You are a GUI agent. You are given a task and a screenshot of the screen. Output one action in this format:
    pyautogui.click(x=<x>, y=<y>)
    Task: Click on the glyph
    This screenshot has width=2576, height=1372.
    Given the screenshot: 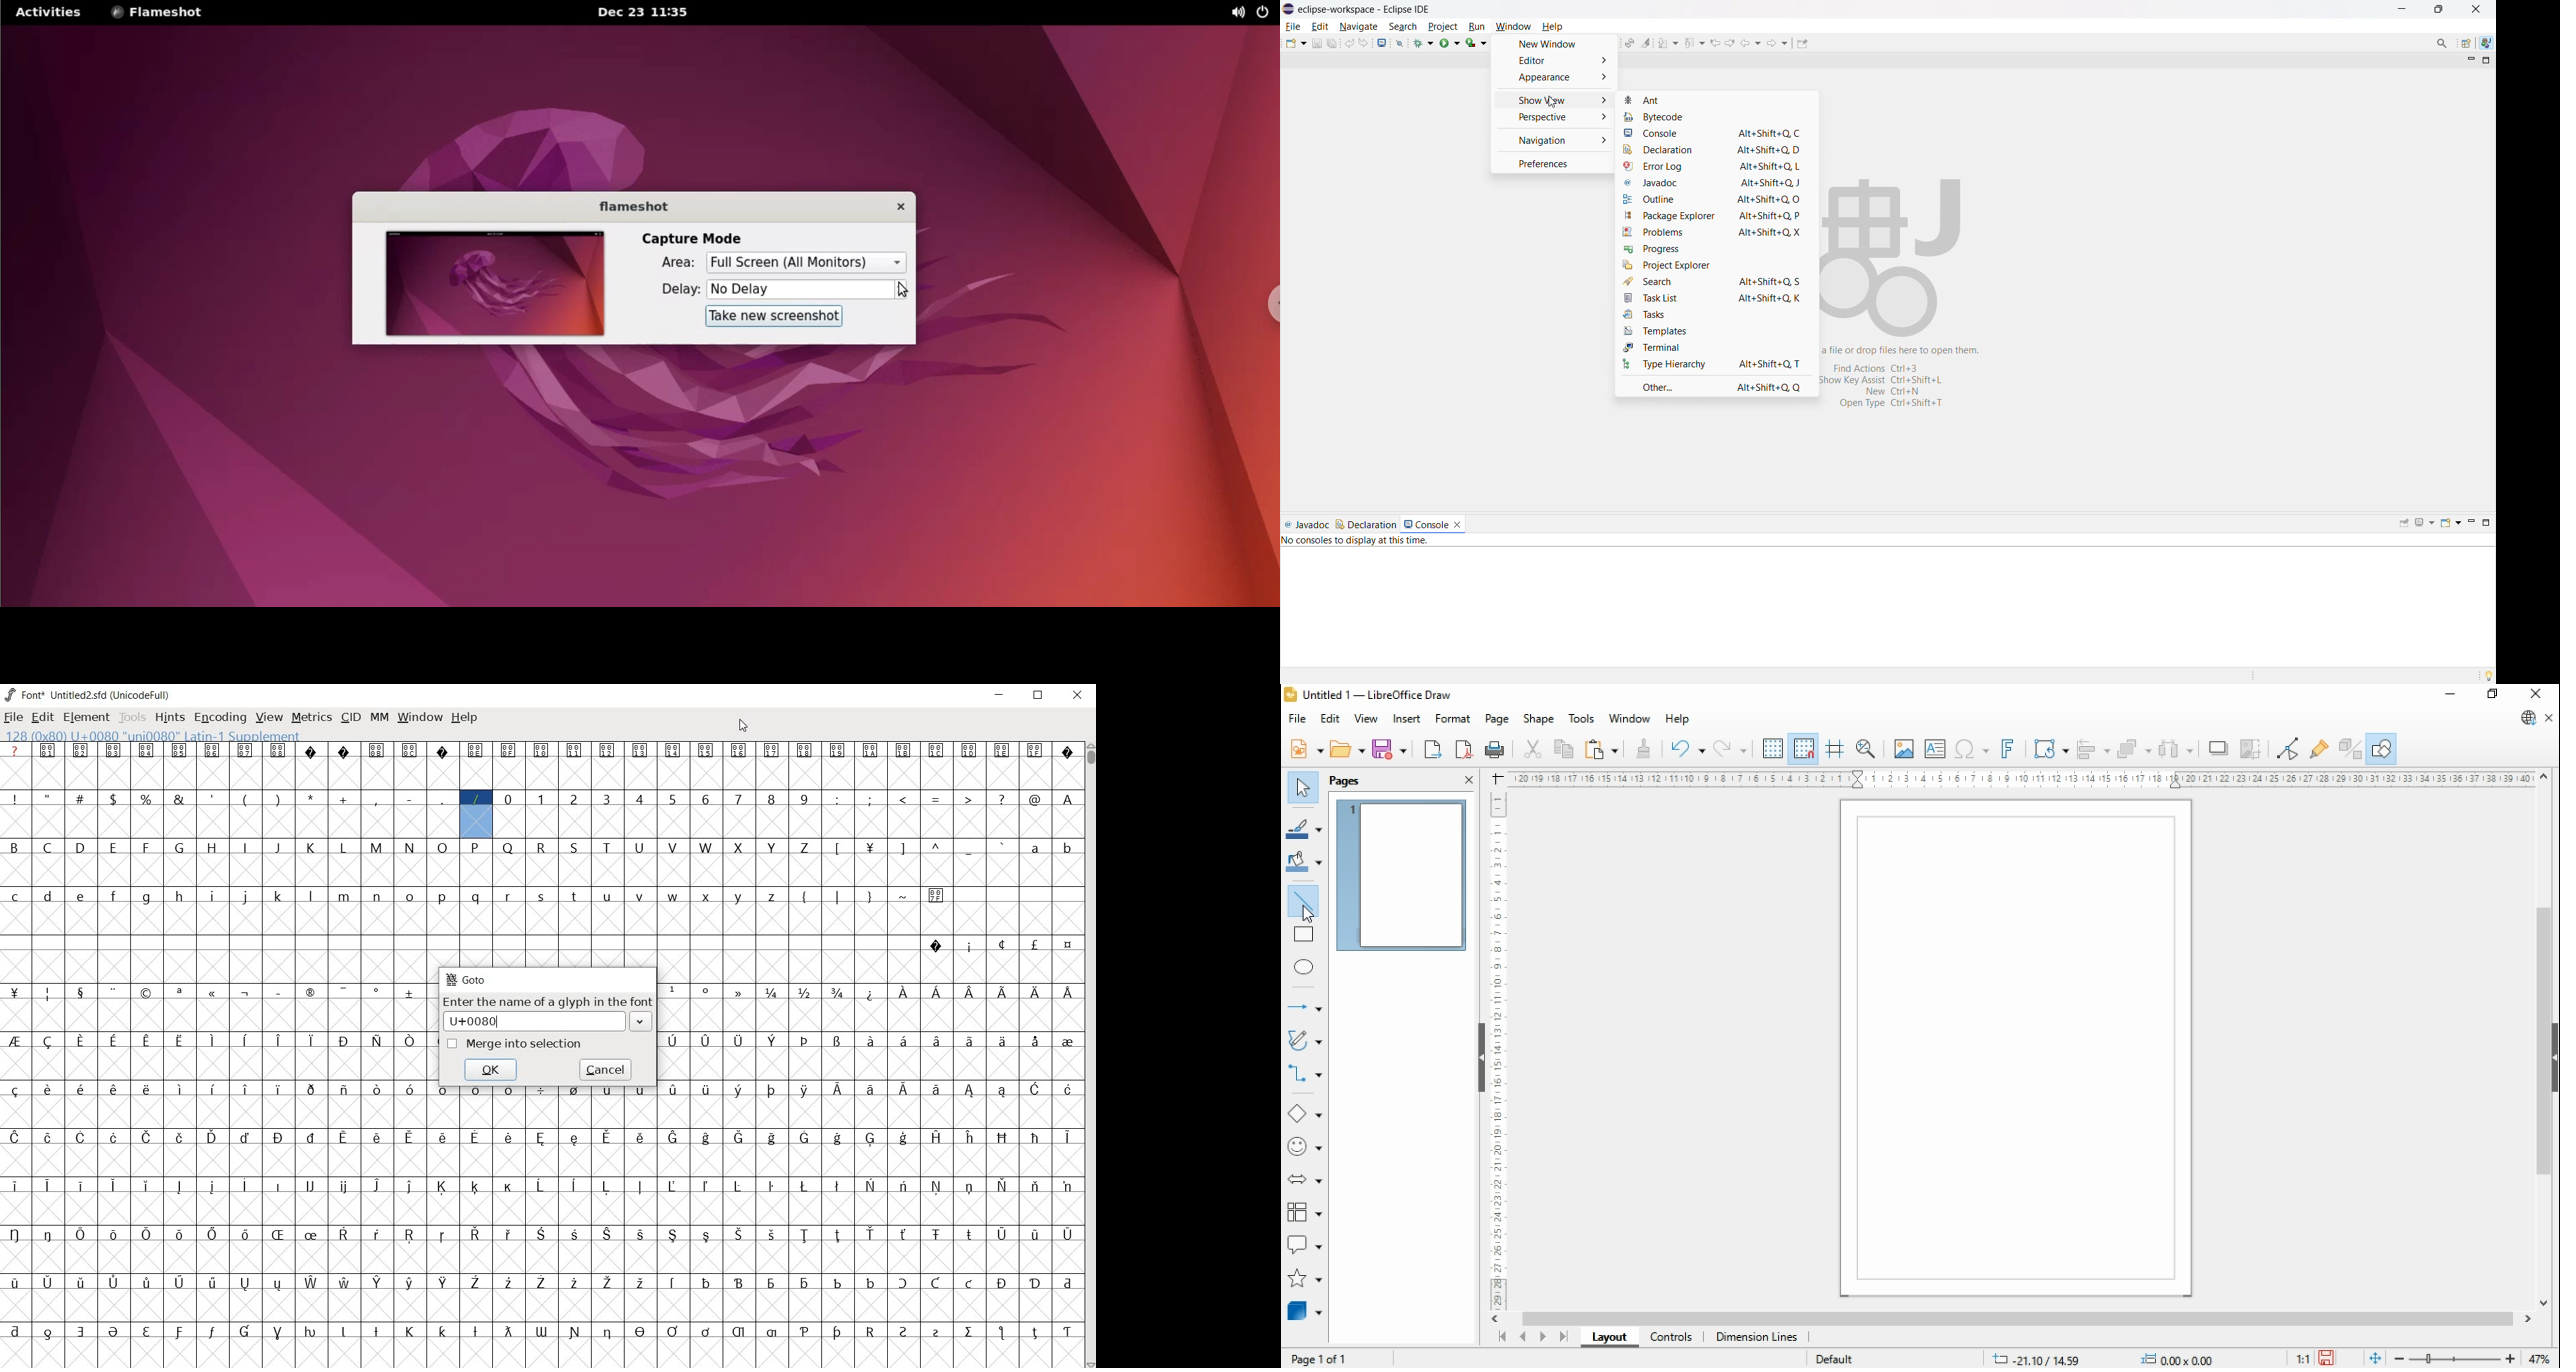 What is the action you would take?
    pyautogui.click(x=740, y=1234)
    